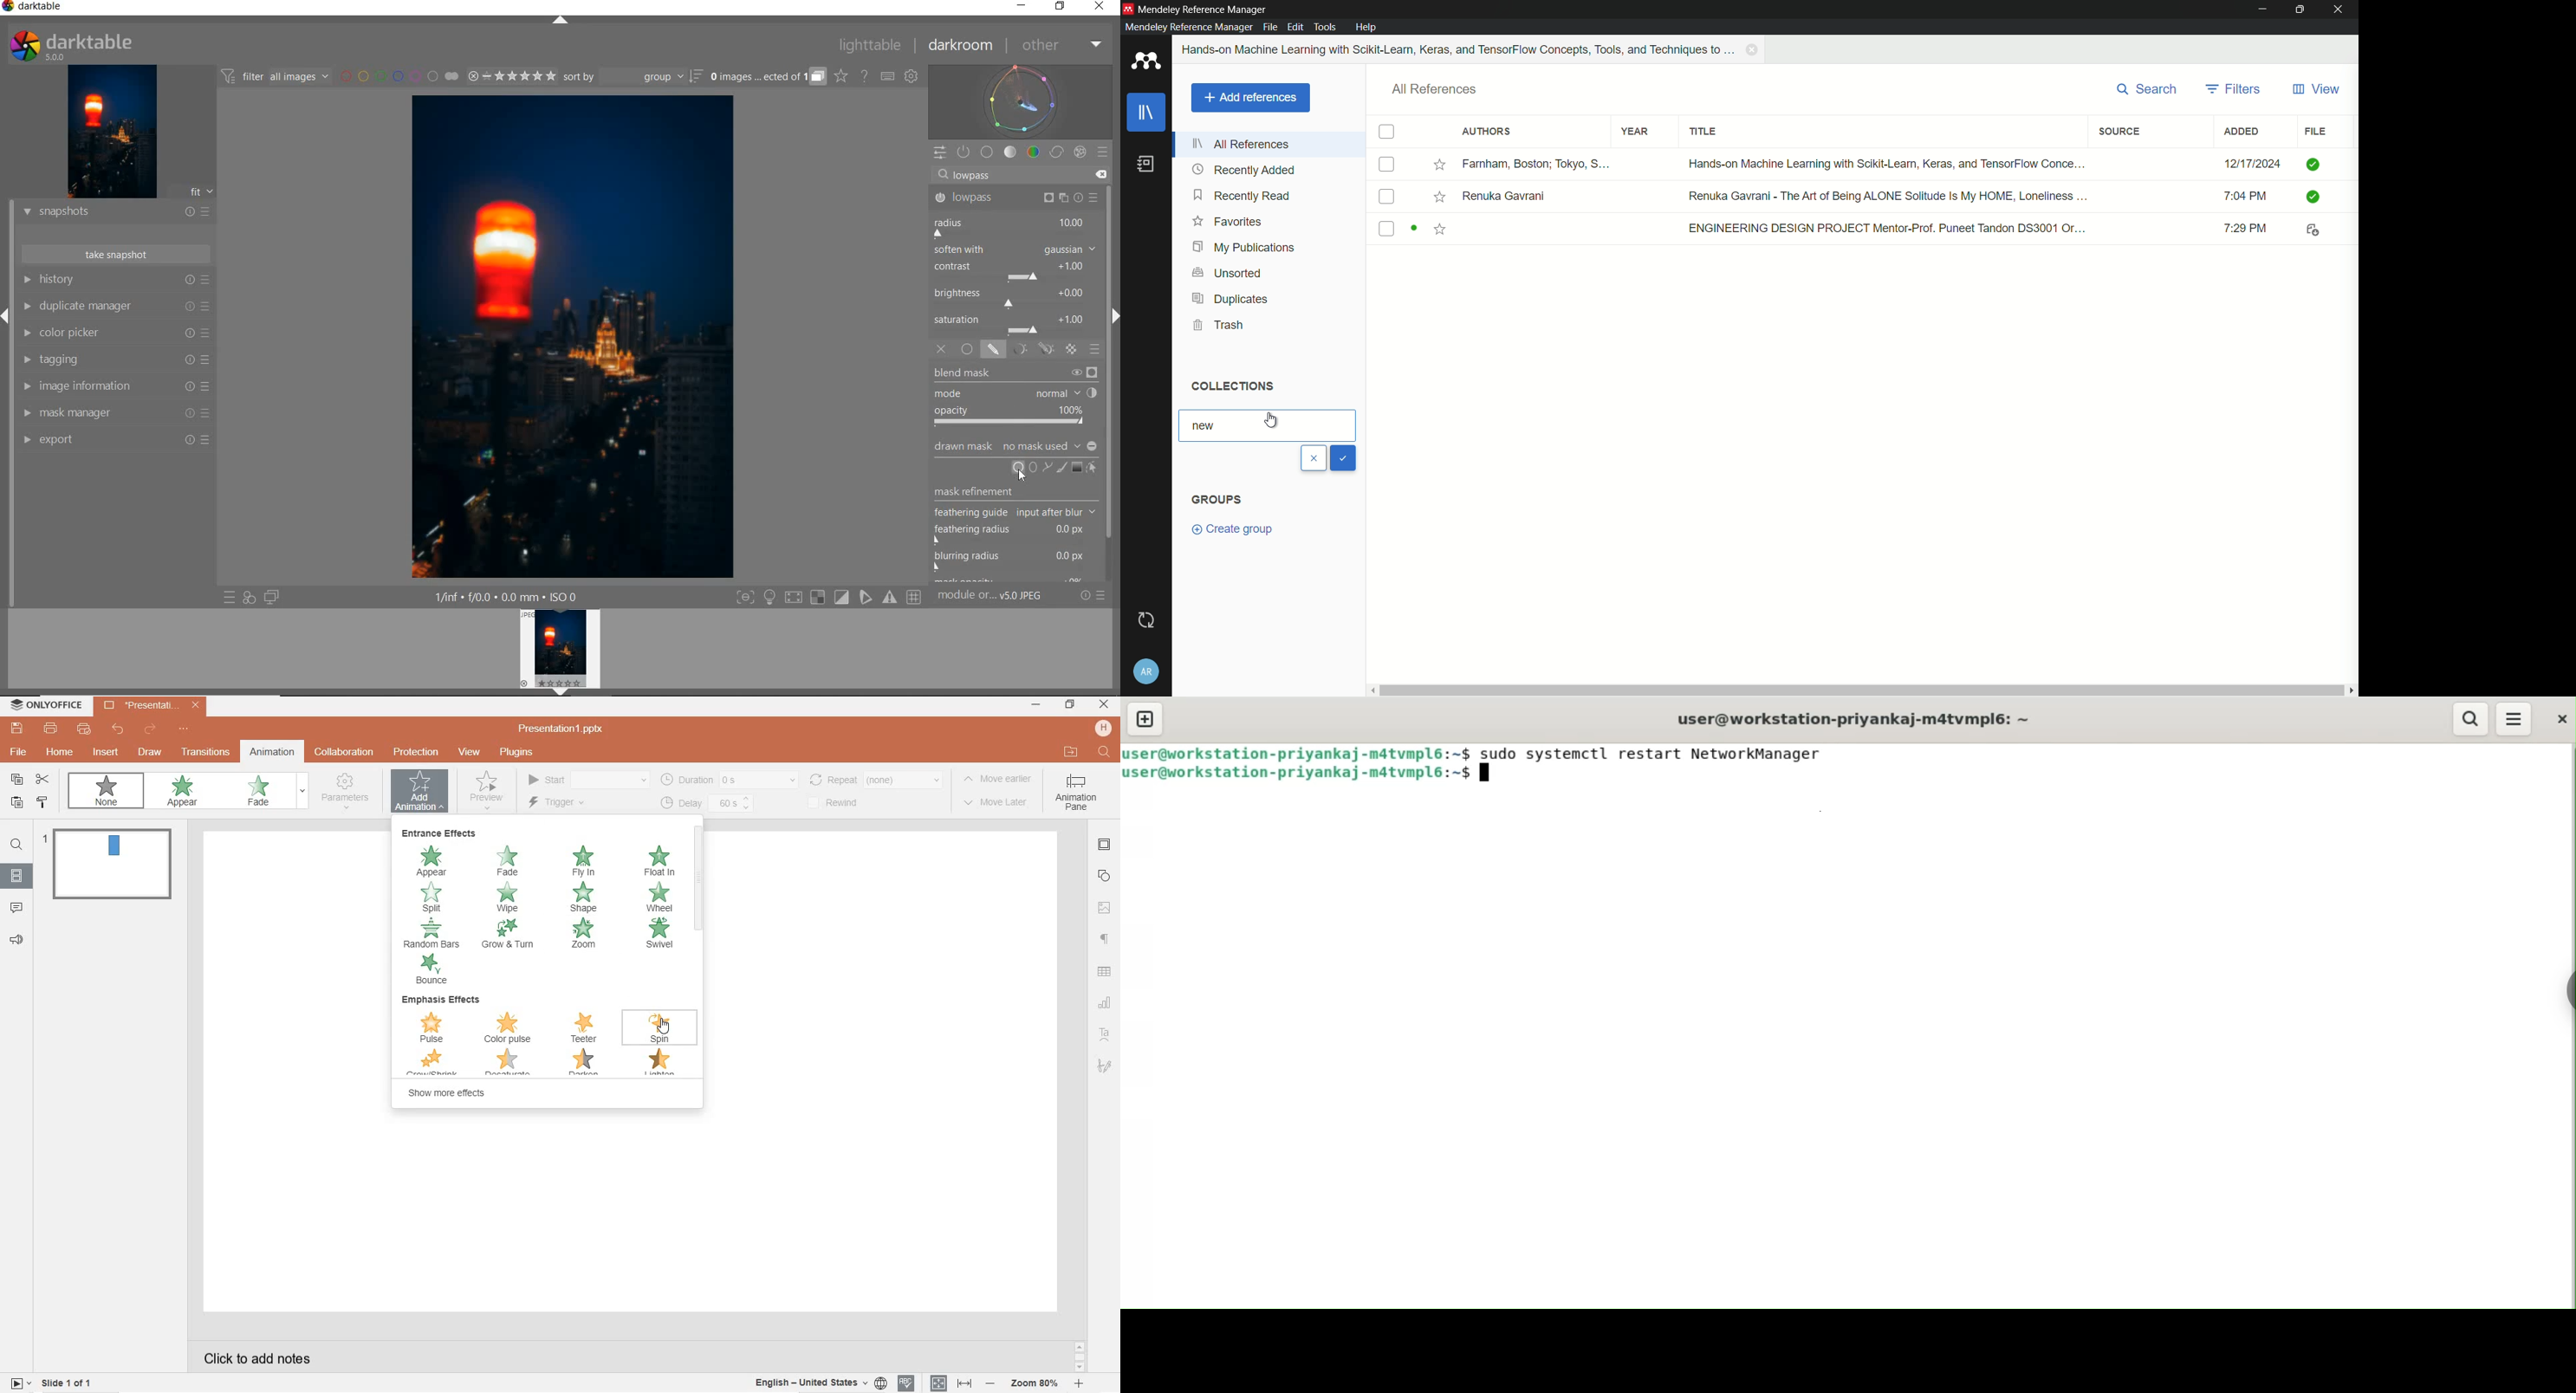  I want to click on HELP ONLINE, so click(864, 75).